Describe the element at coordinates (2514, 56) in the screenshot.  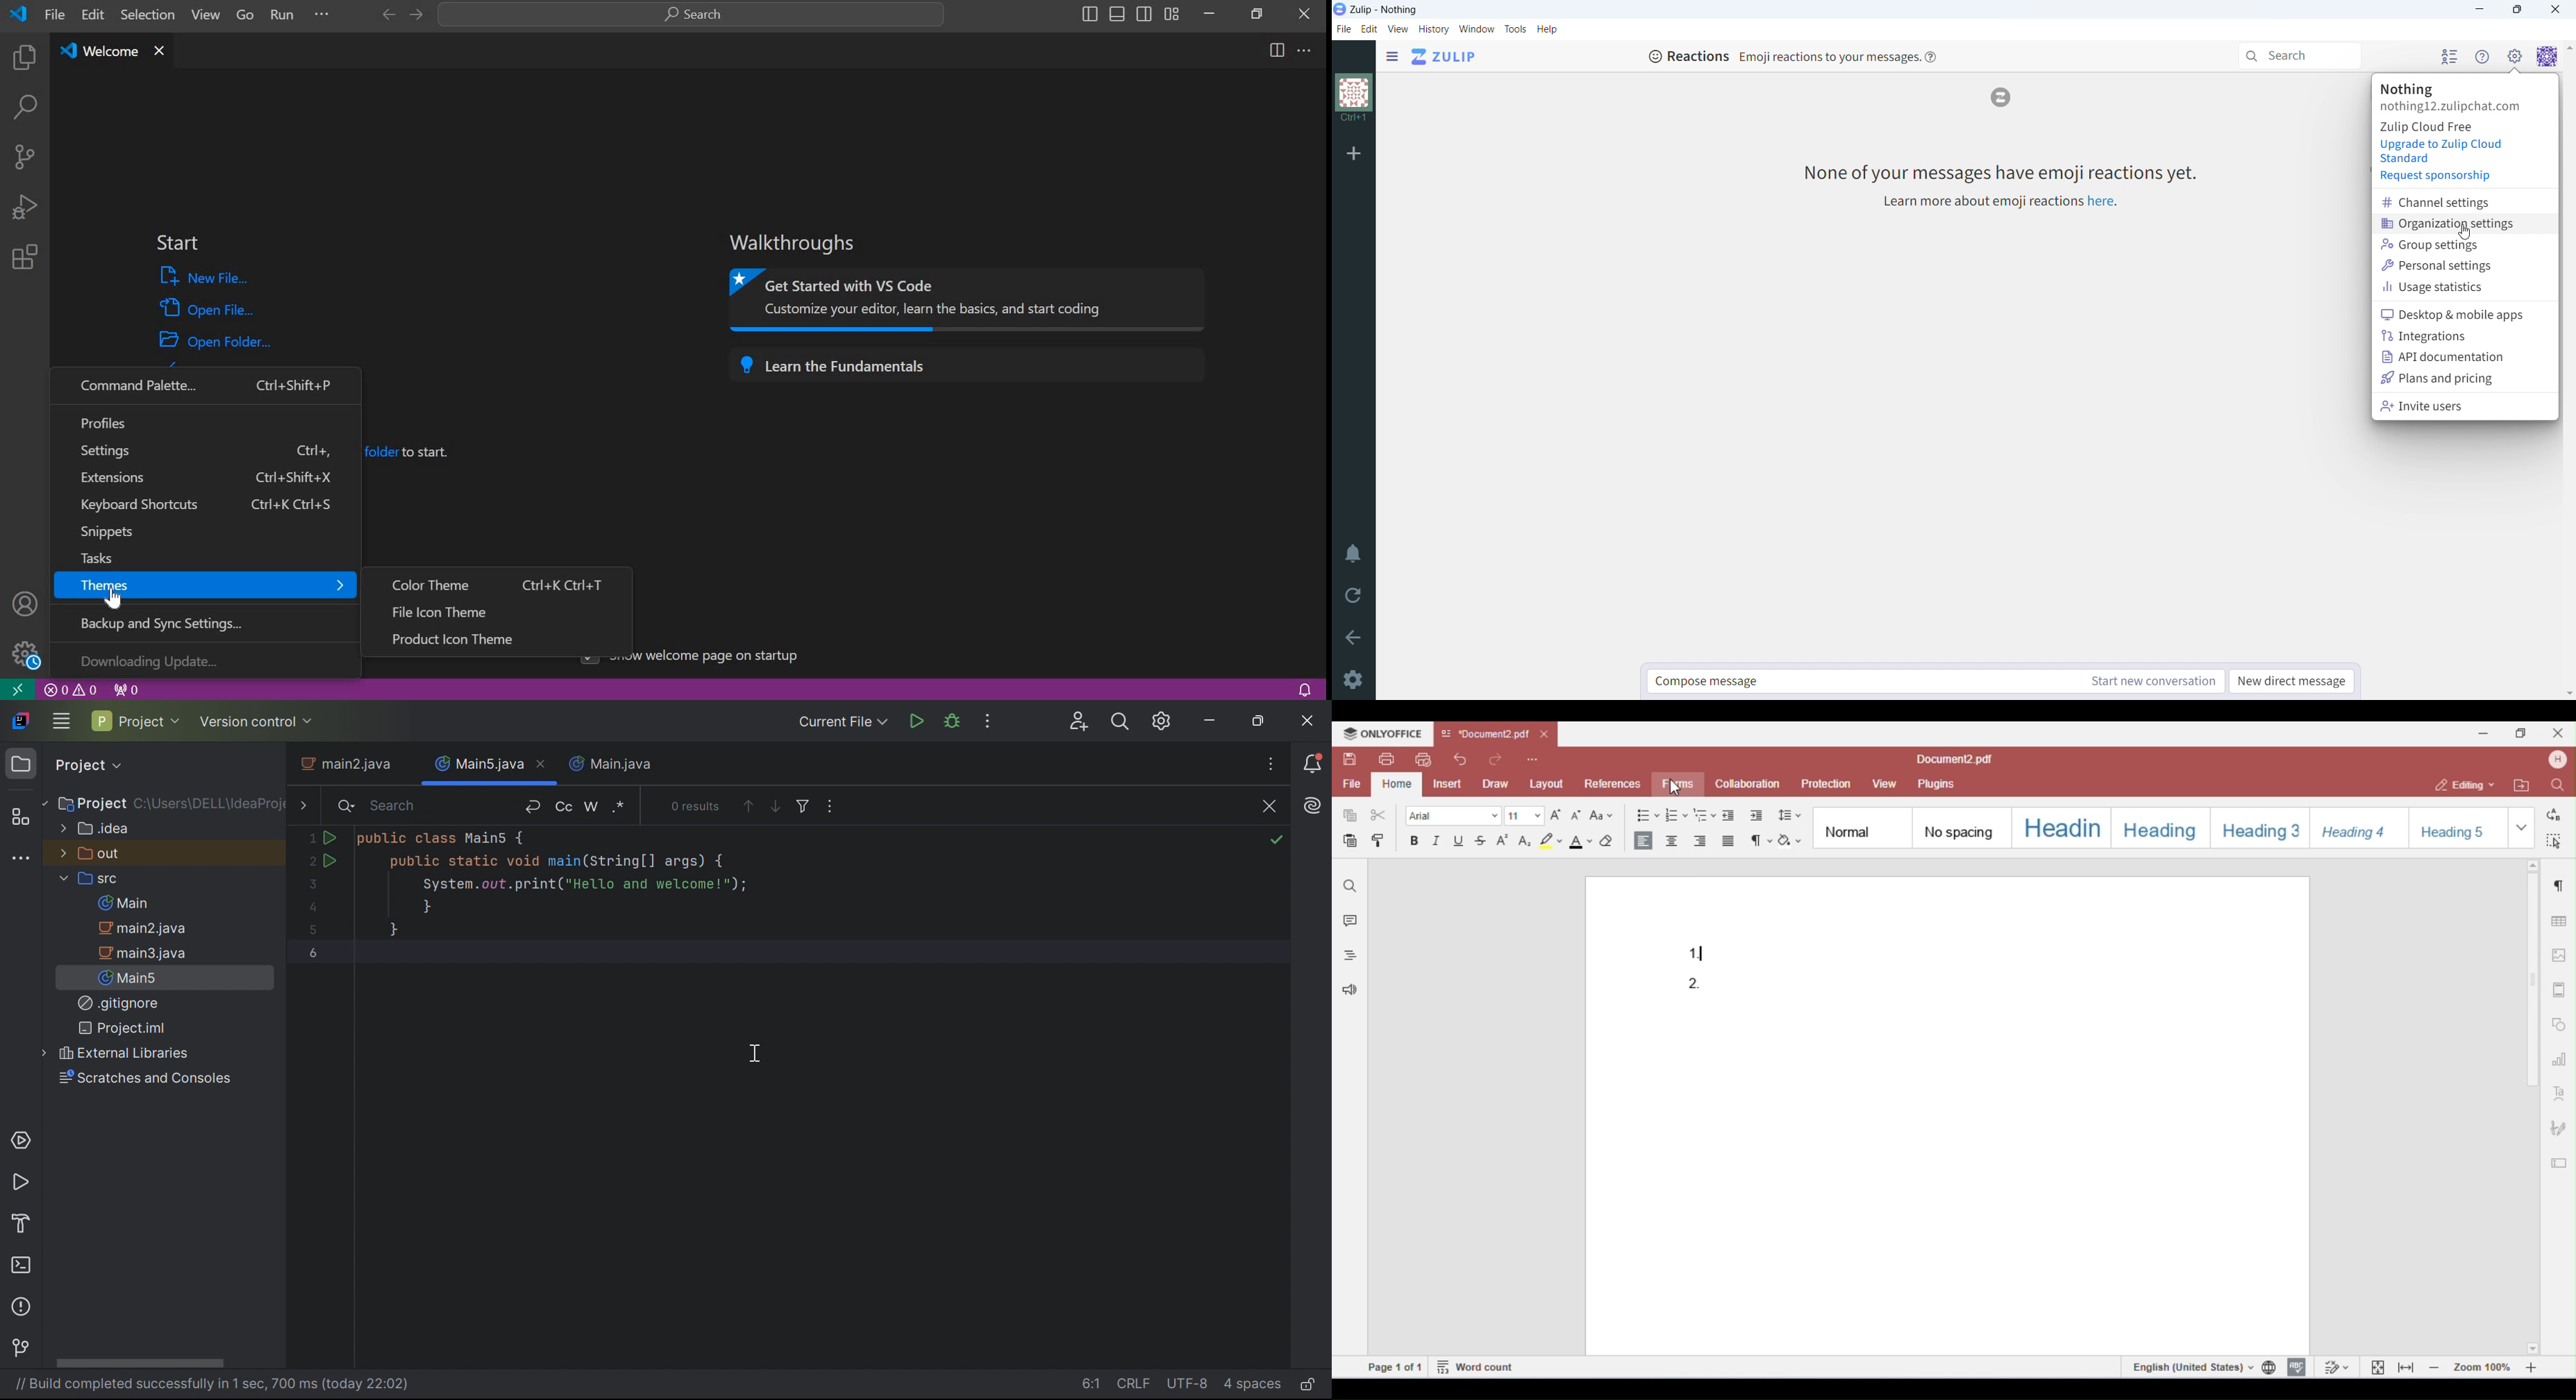
I see `main menu` at that location.